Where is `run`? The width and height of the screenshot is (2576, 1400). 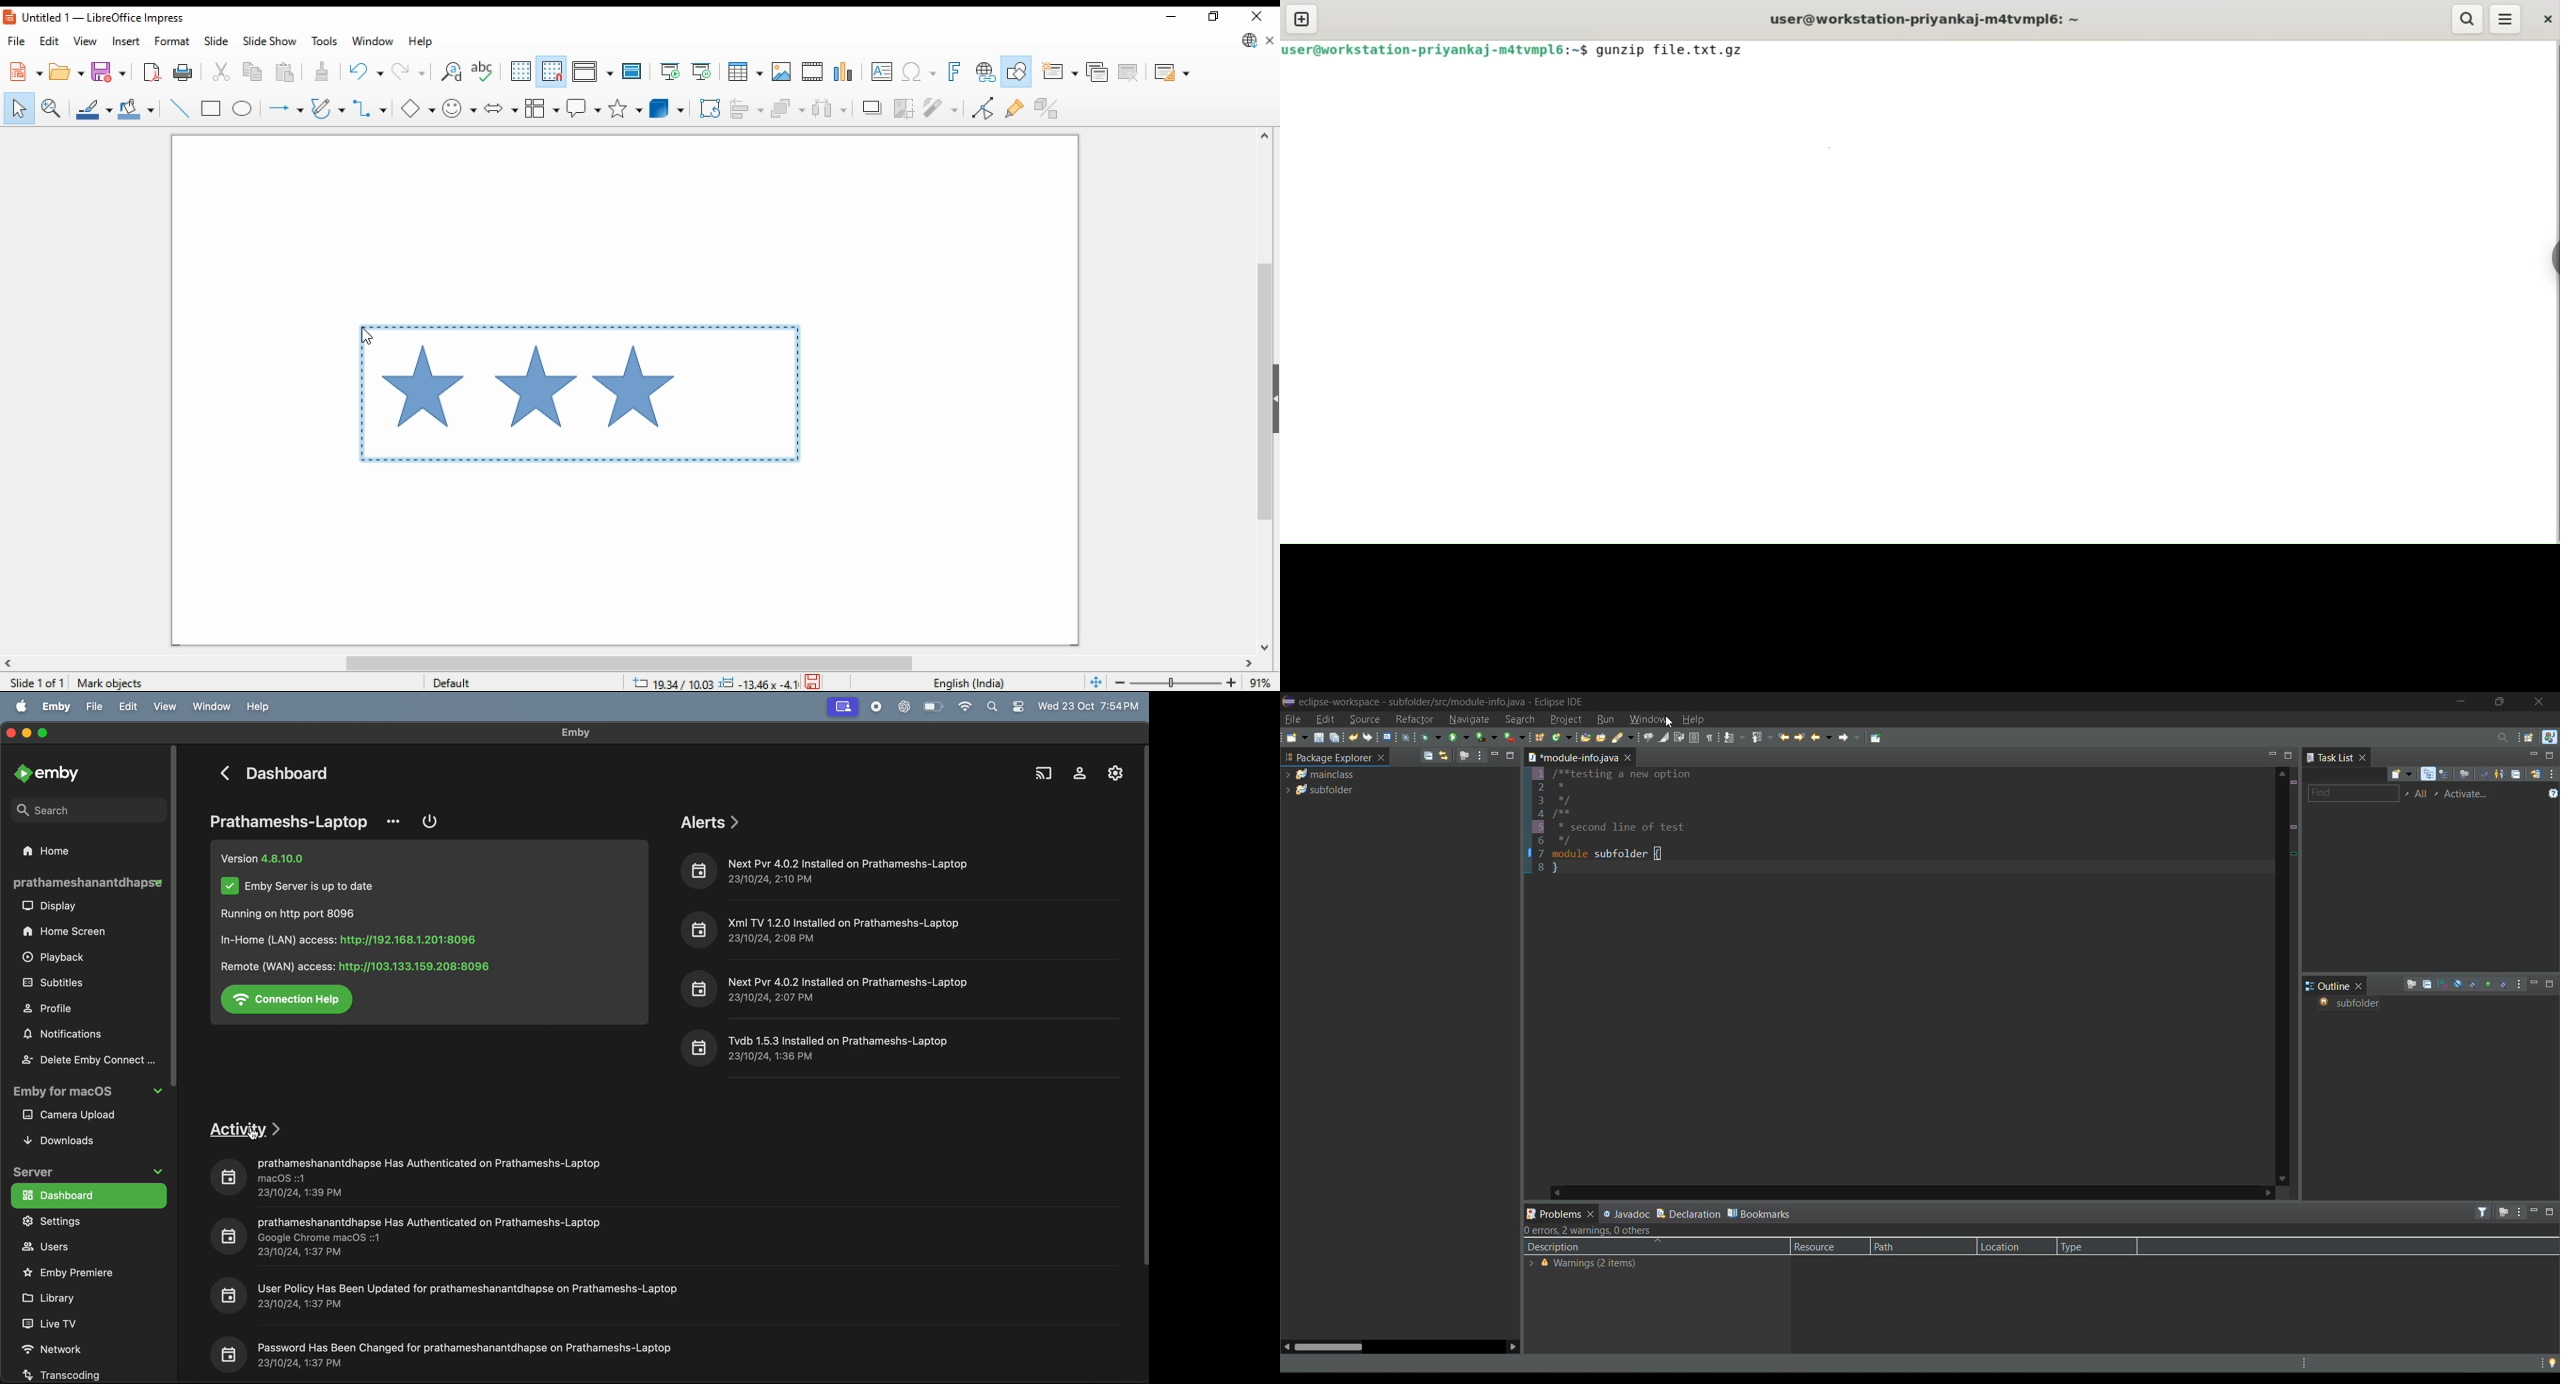
run is located at coordinates (1607, 720).